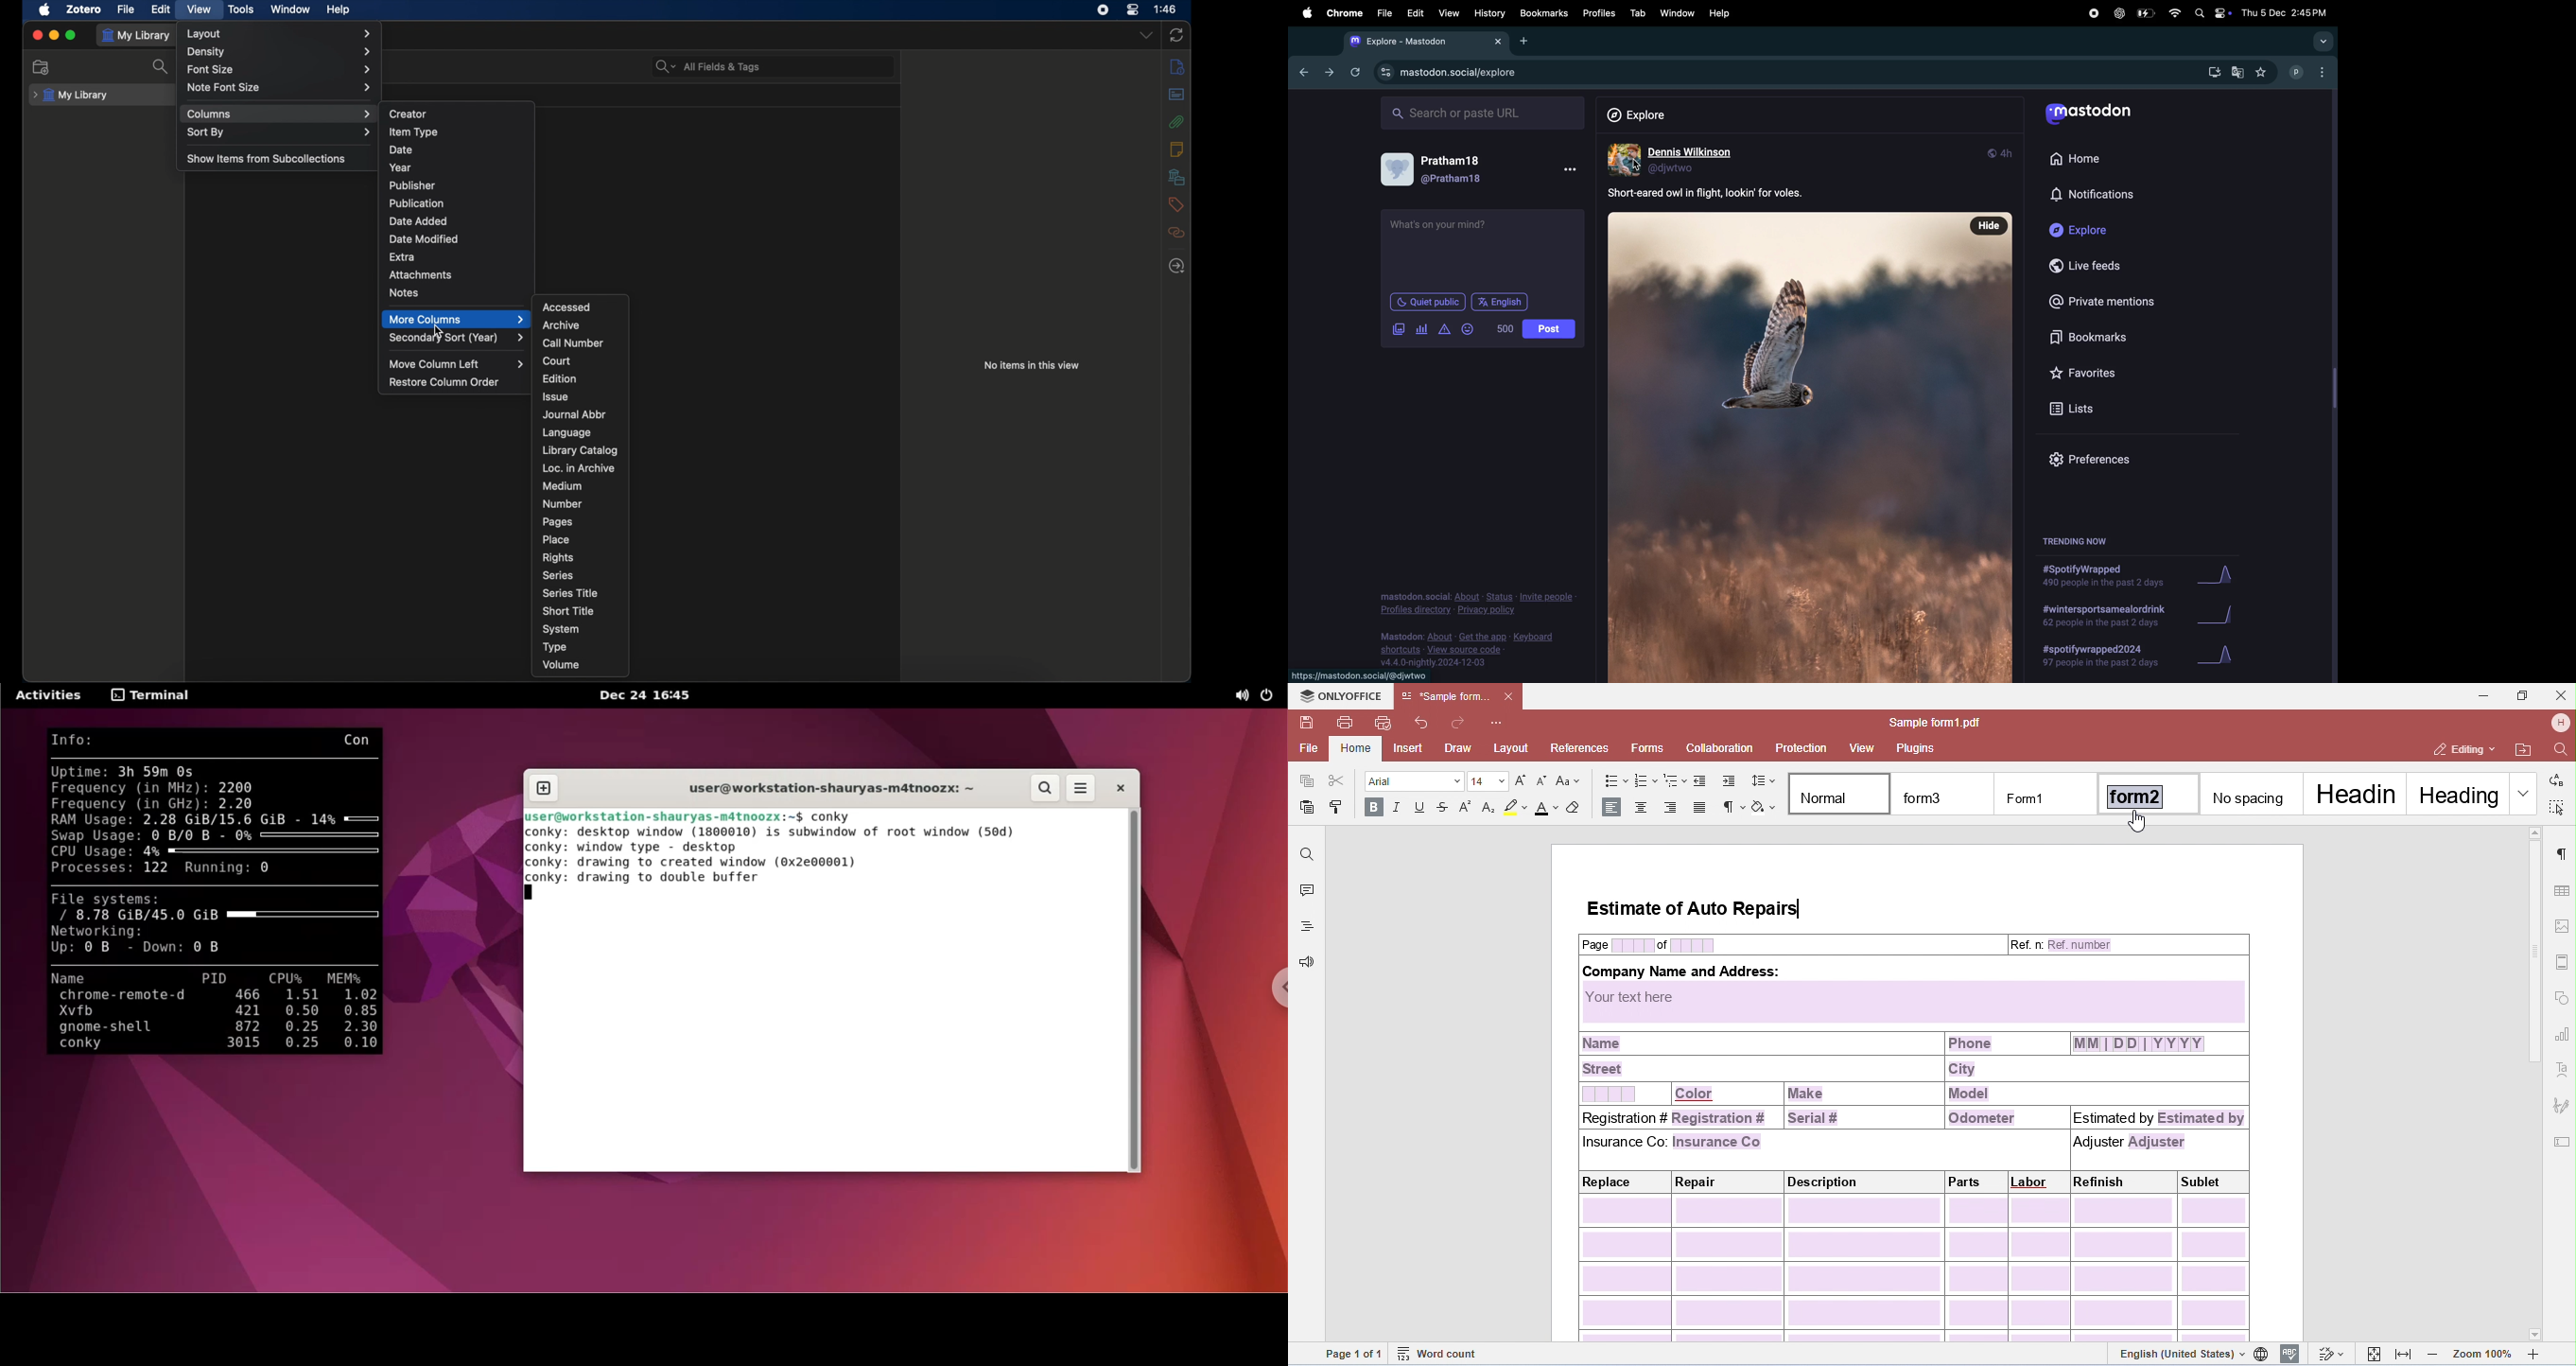 Image resolution: width=2576 pixels, height=1372 pixels. What do you see at coordinates (413, 132) in the screenshot?
I see `item type` at bounding box center [413, 132].